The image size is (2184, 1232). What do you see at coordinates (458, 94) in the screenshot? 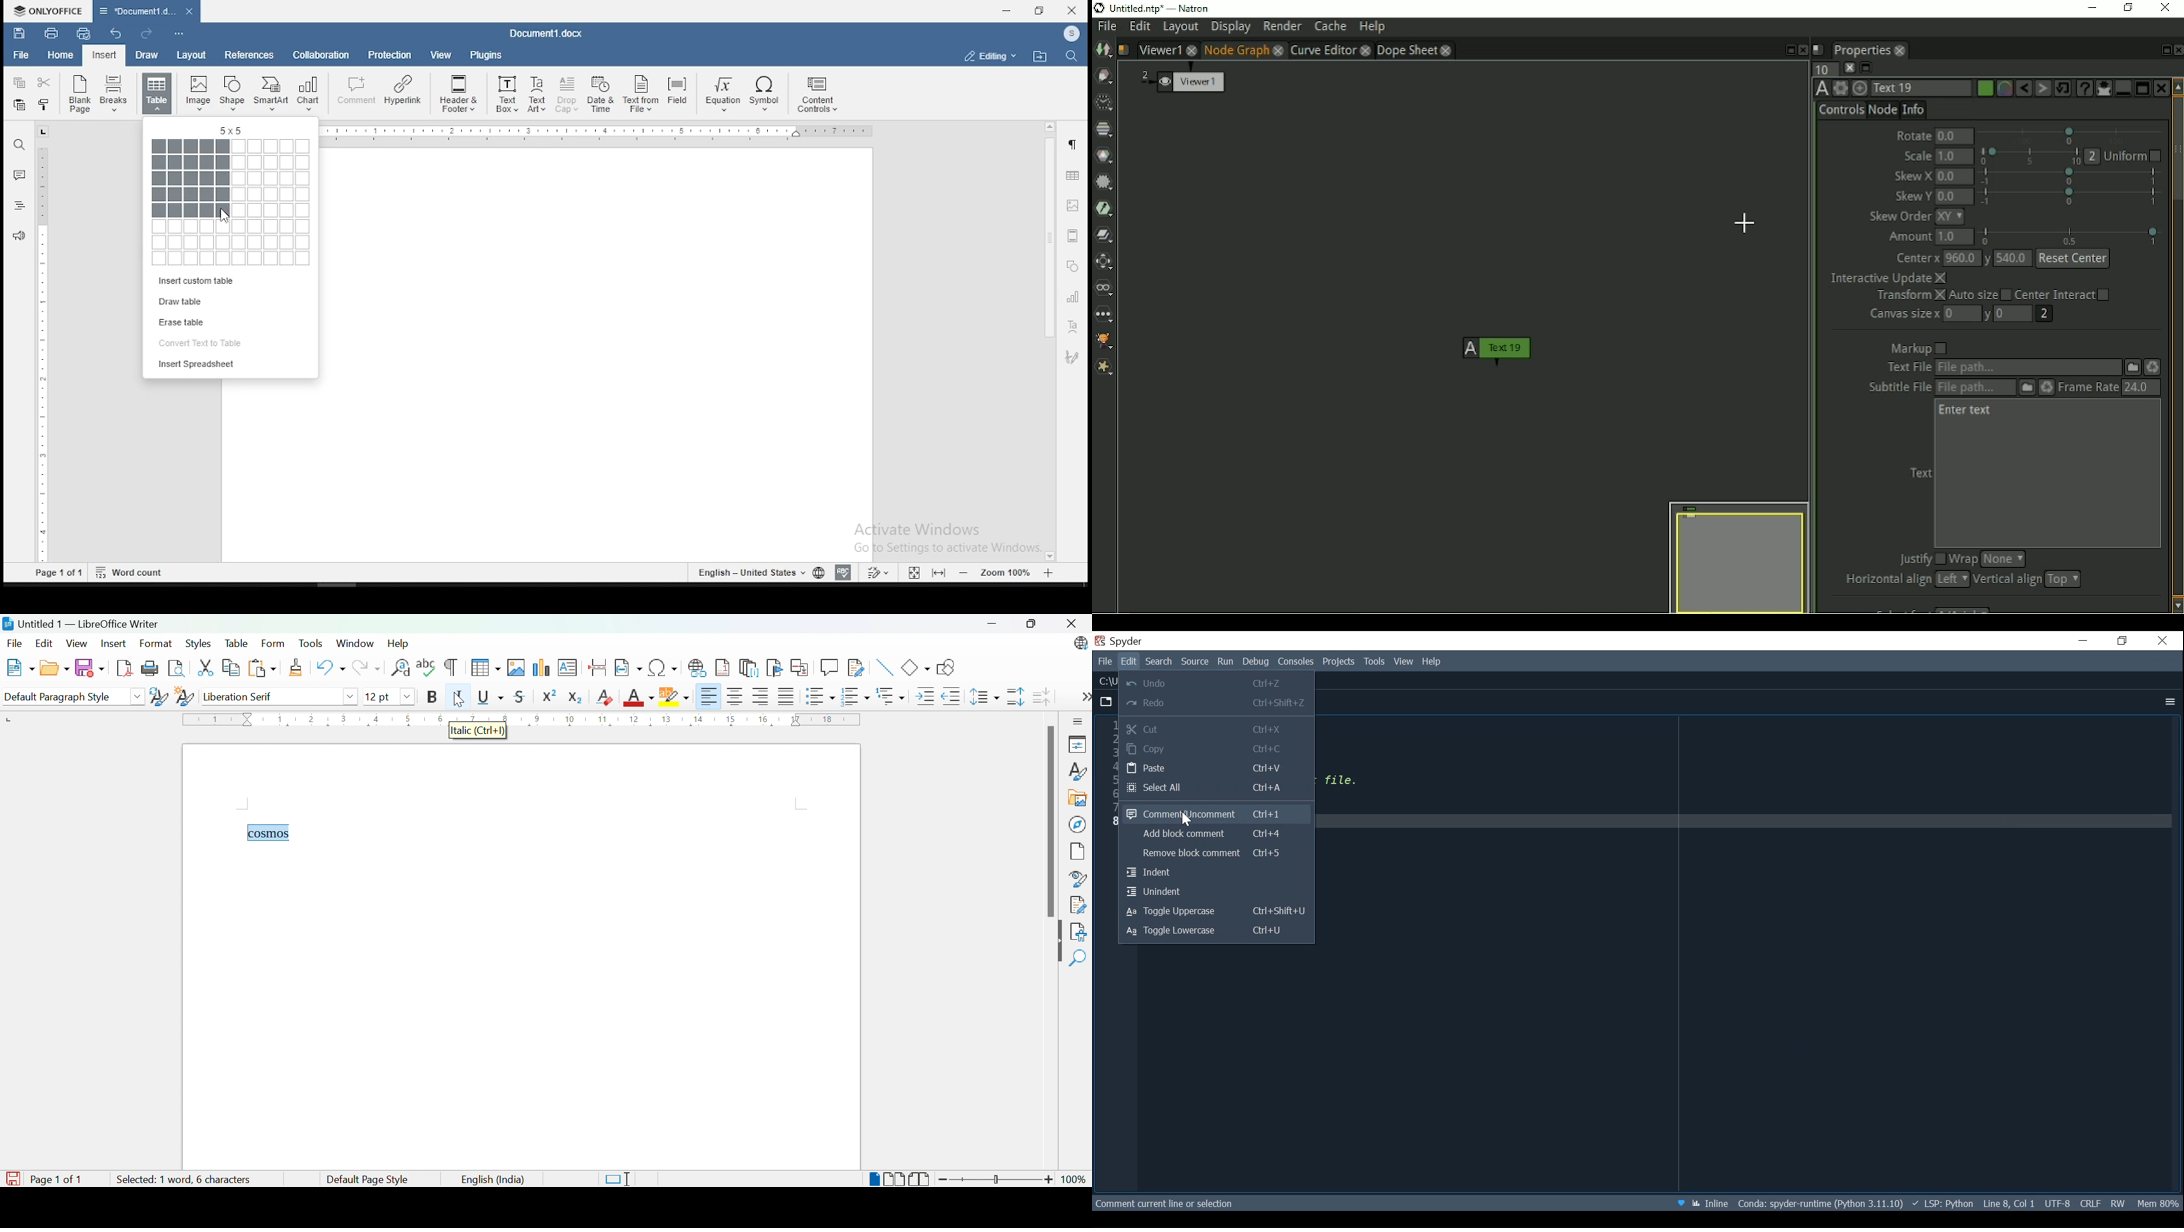
I see `Header & Footer` at bounding box center [458, 94].